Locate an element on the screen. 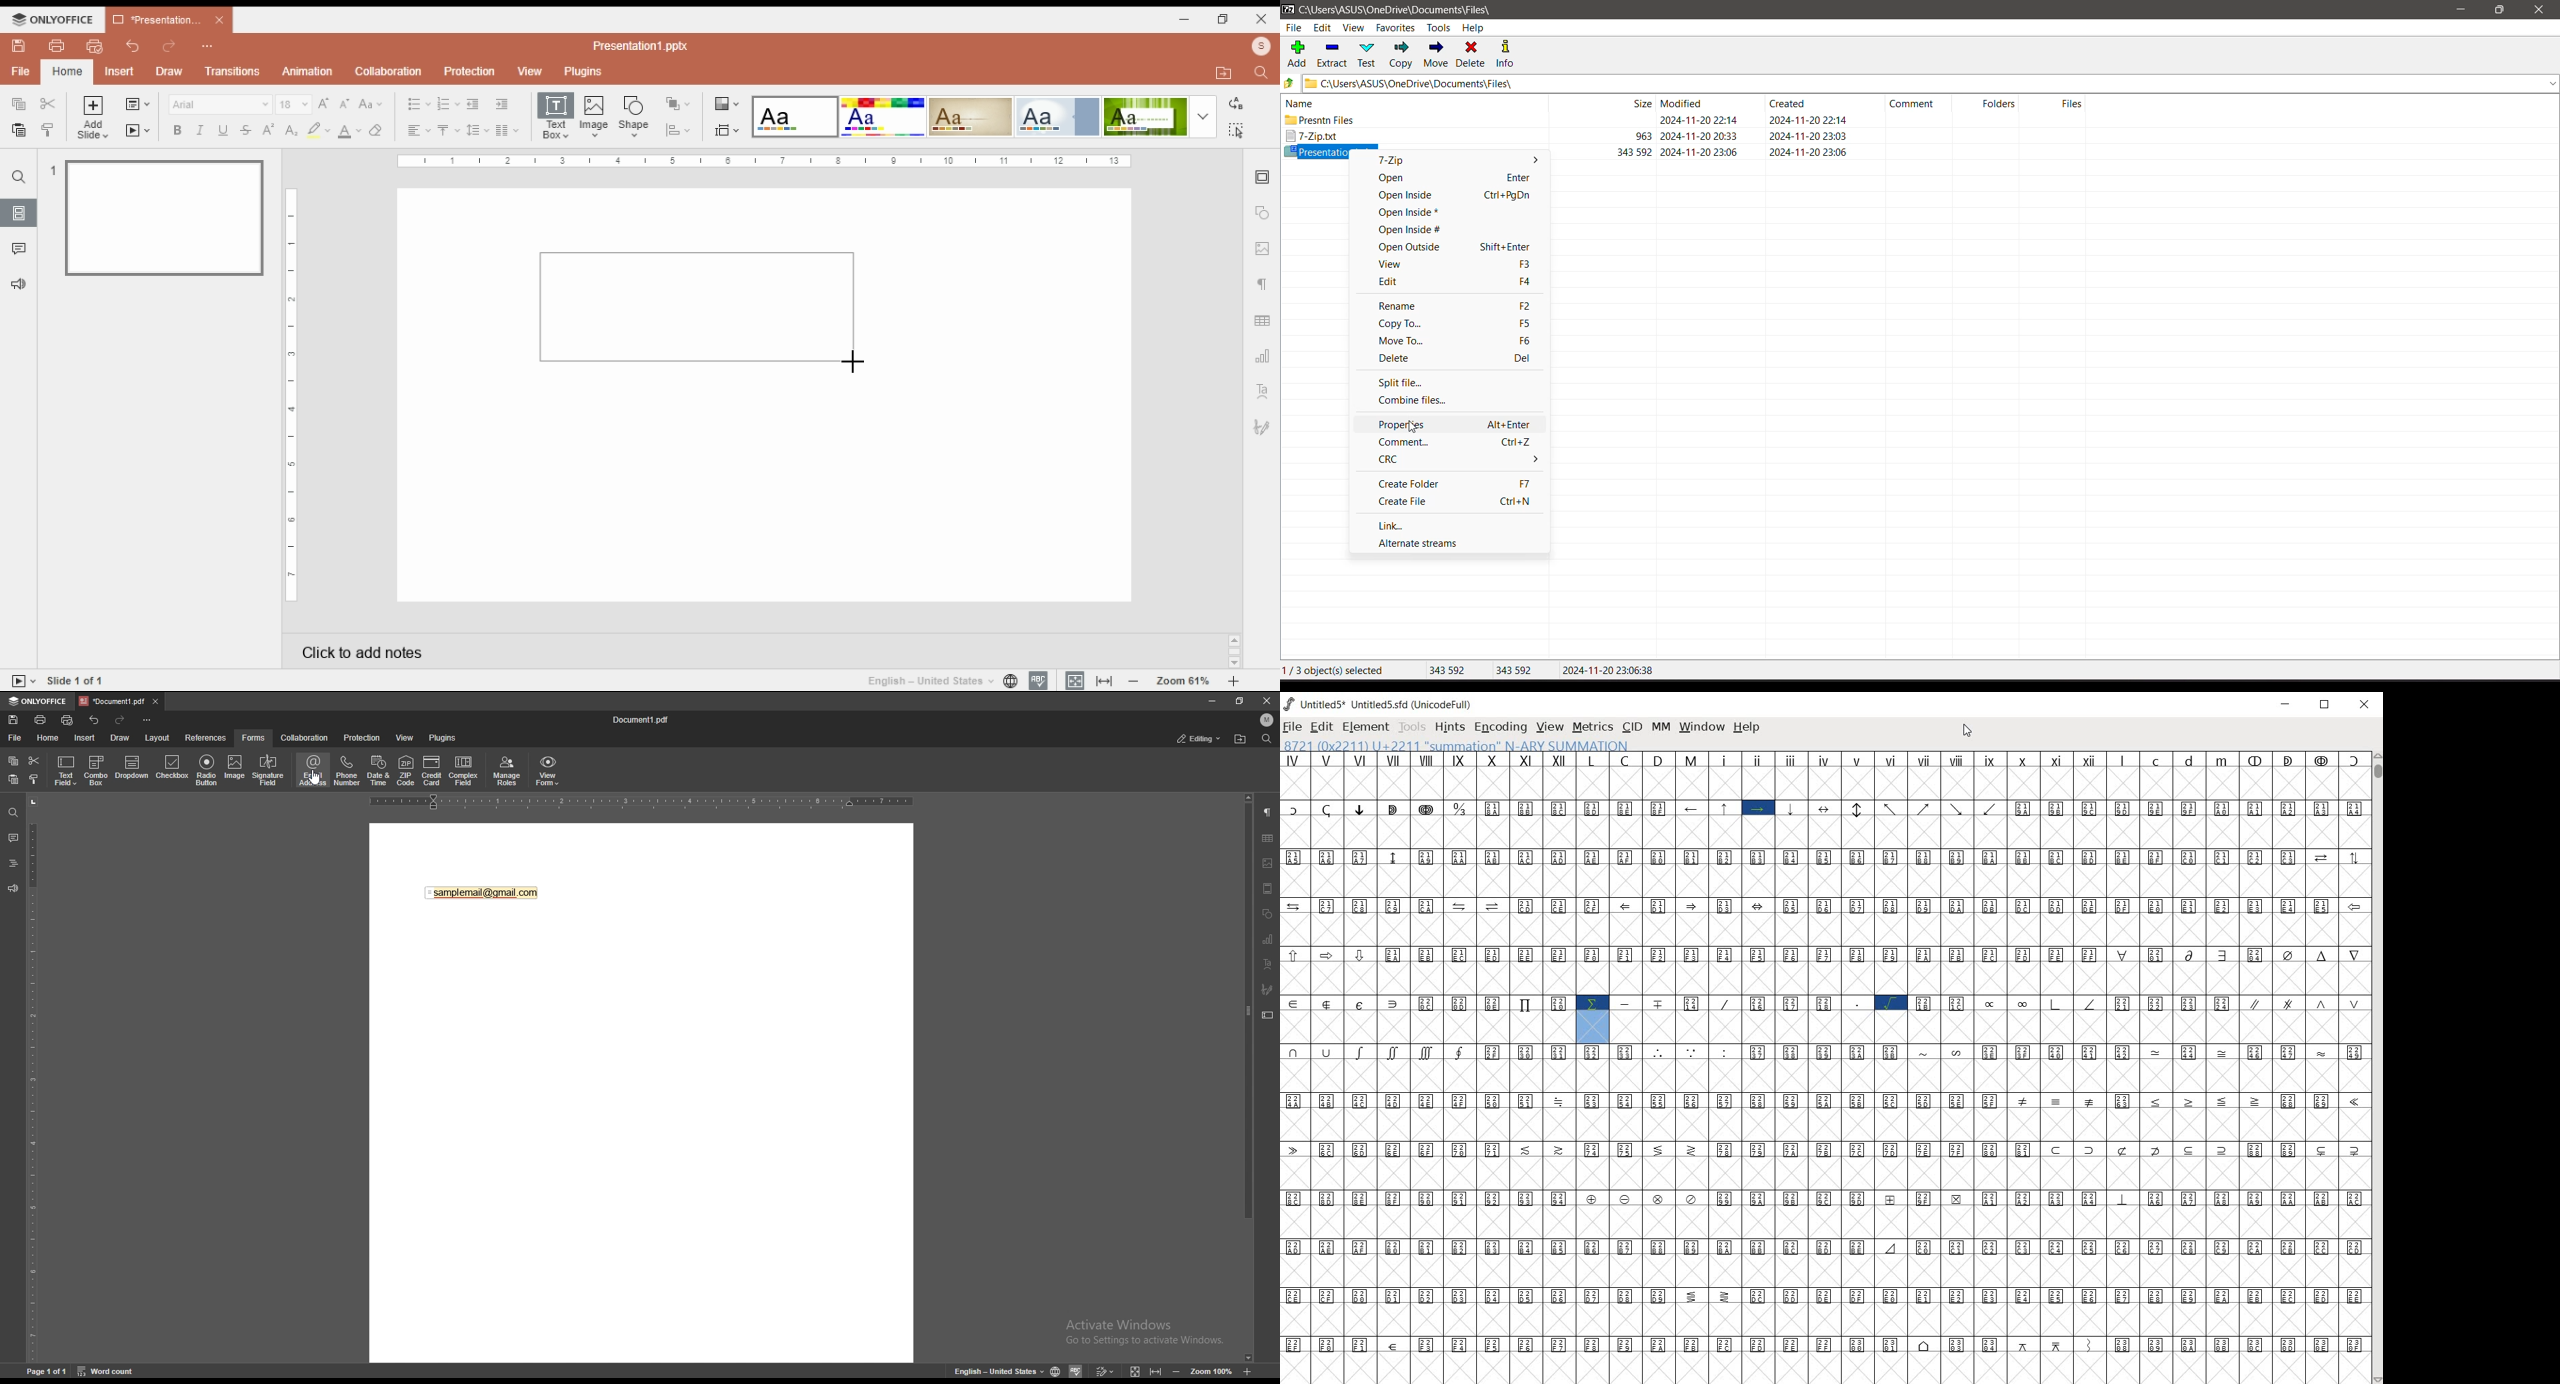 The image size is (2576, 1400). special symbols is located at coordinates (1824, 1149).